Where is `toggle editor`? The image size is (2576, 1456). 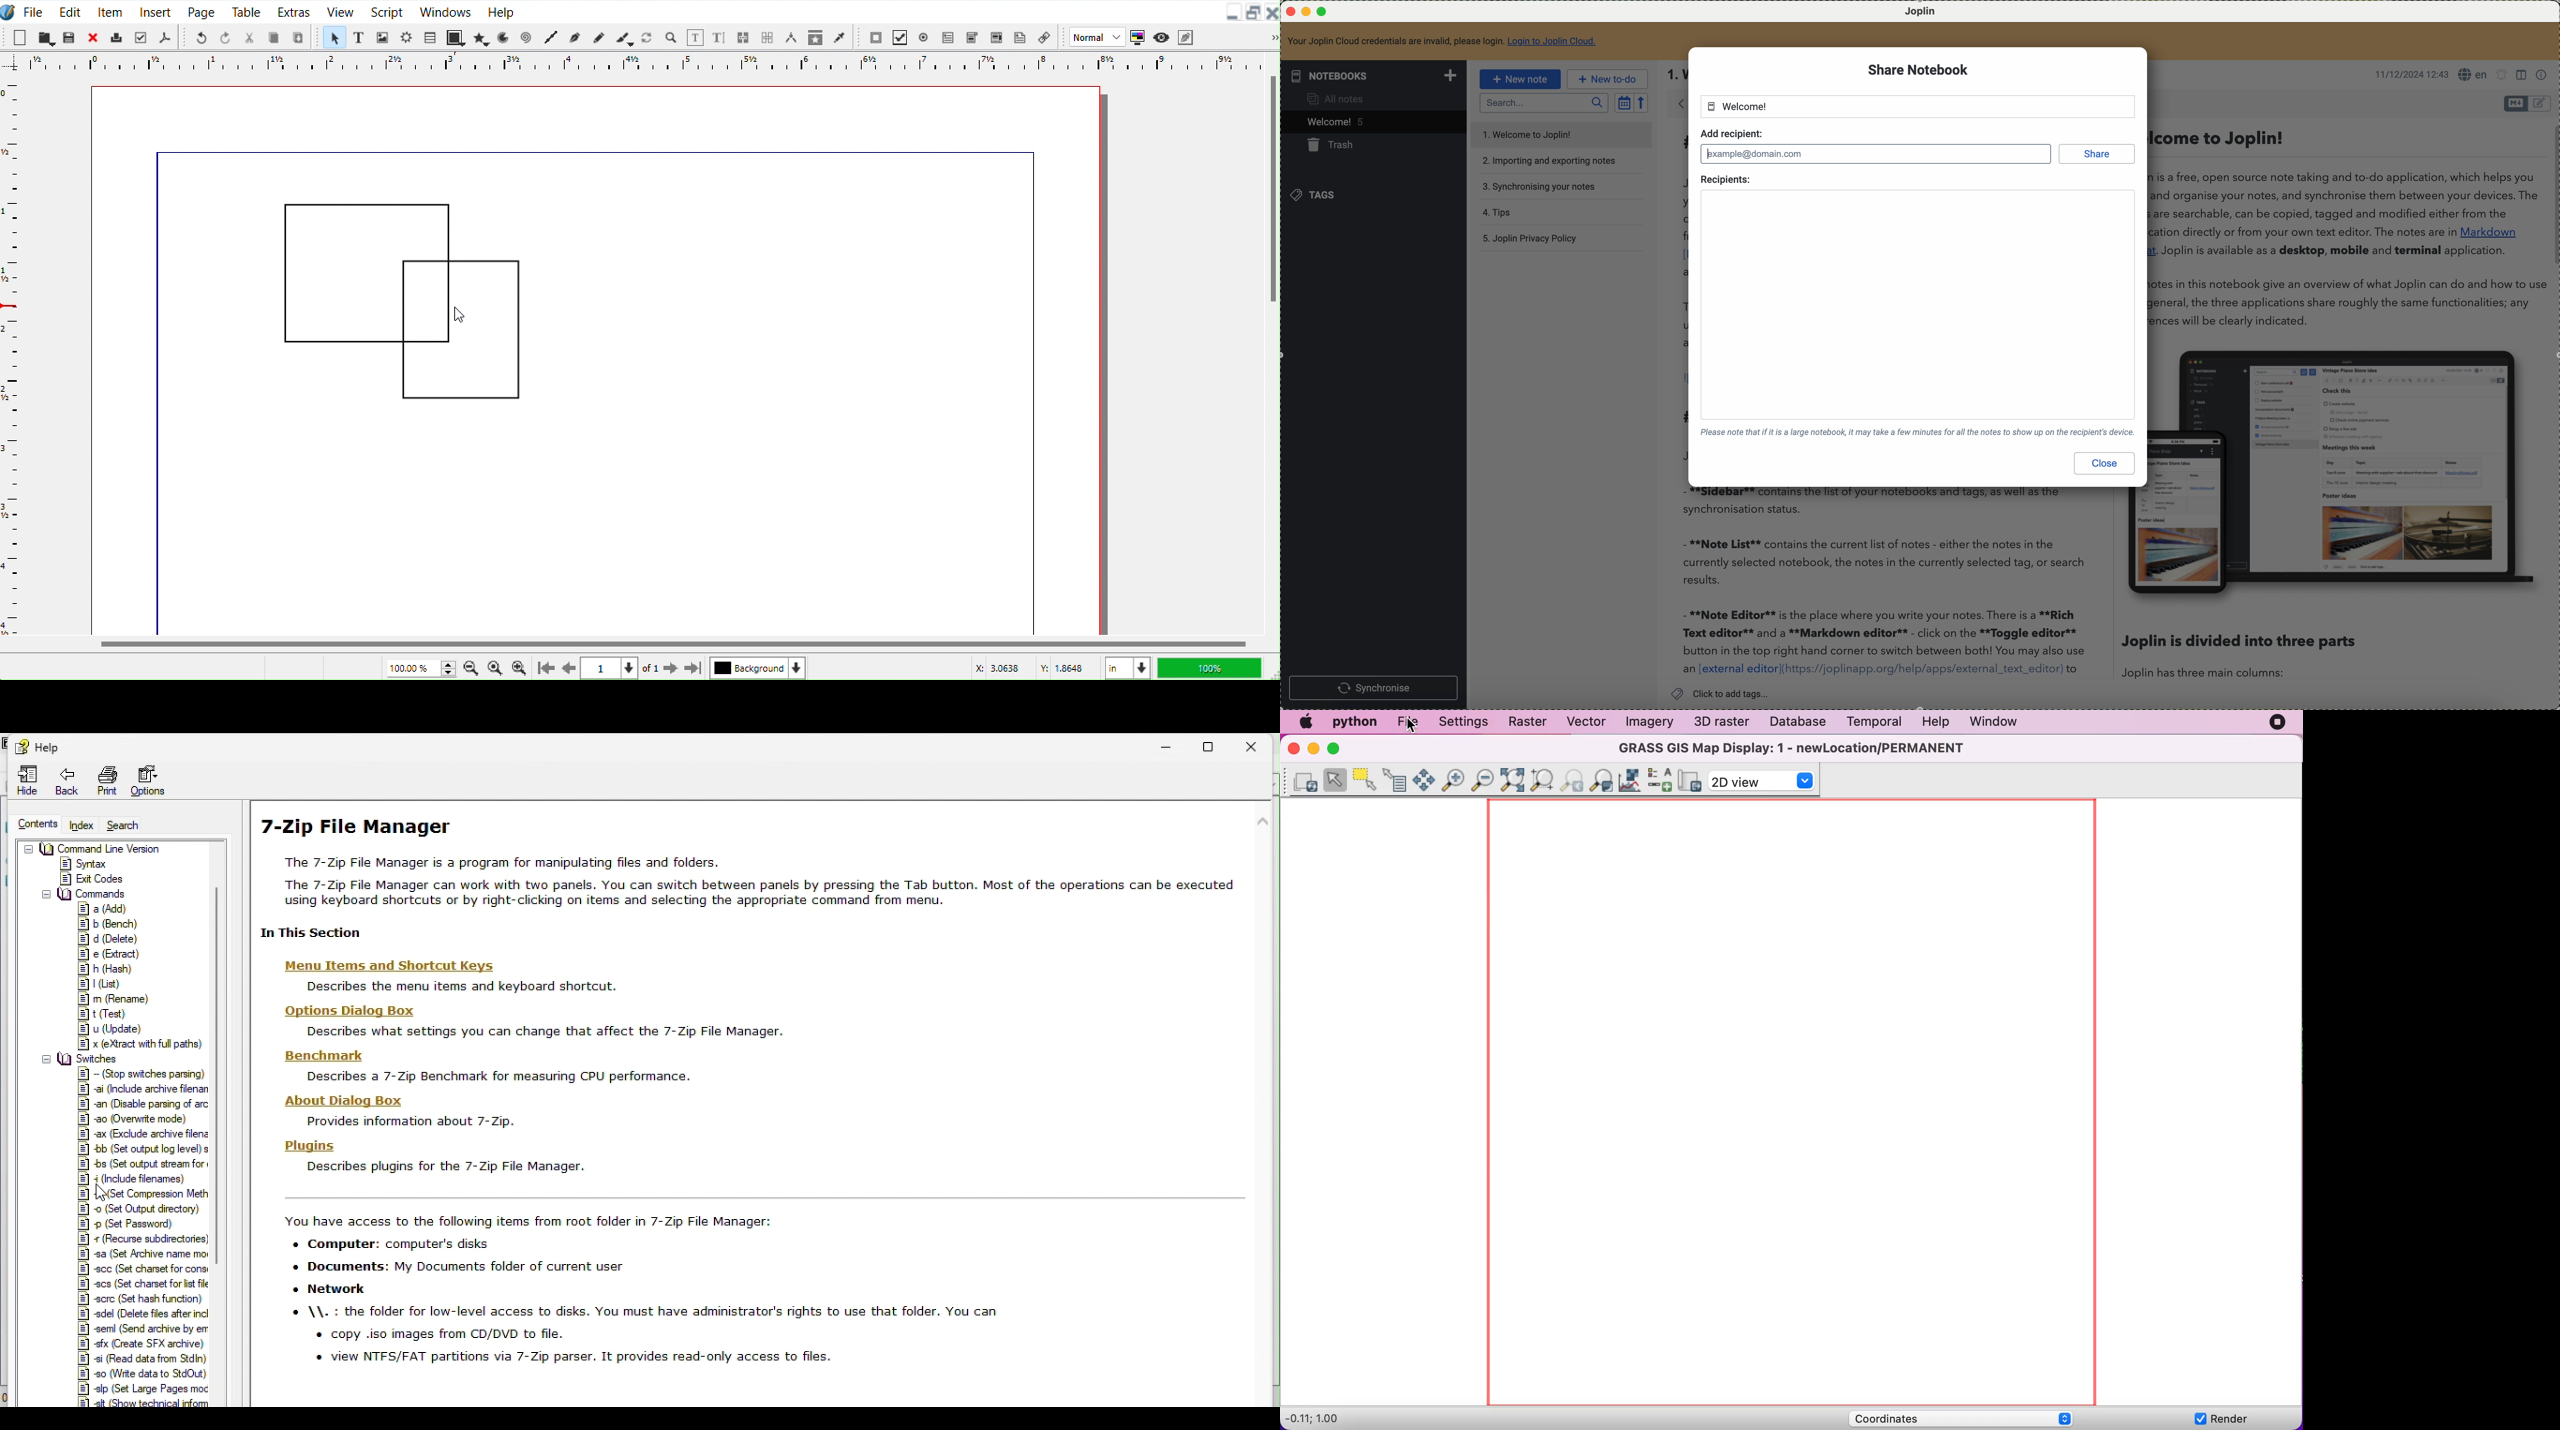 toggle editor is located at coordinates (2515, 103).